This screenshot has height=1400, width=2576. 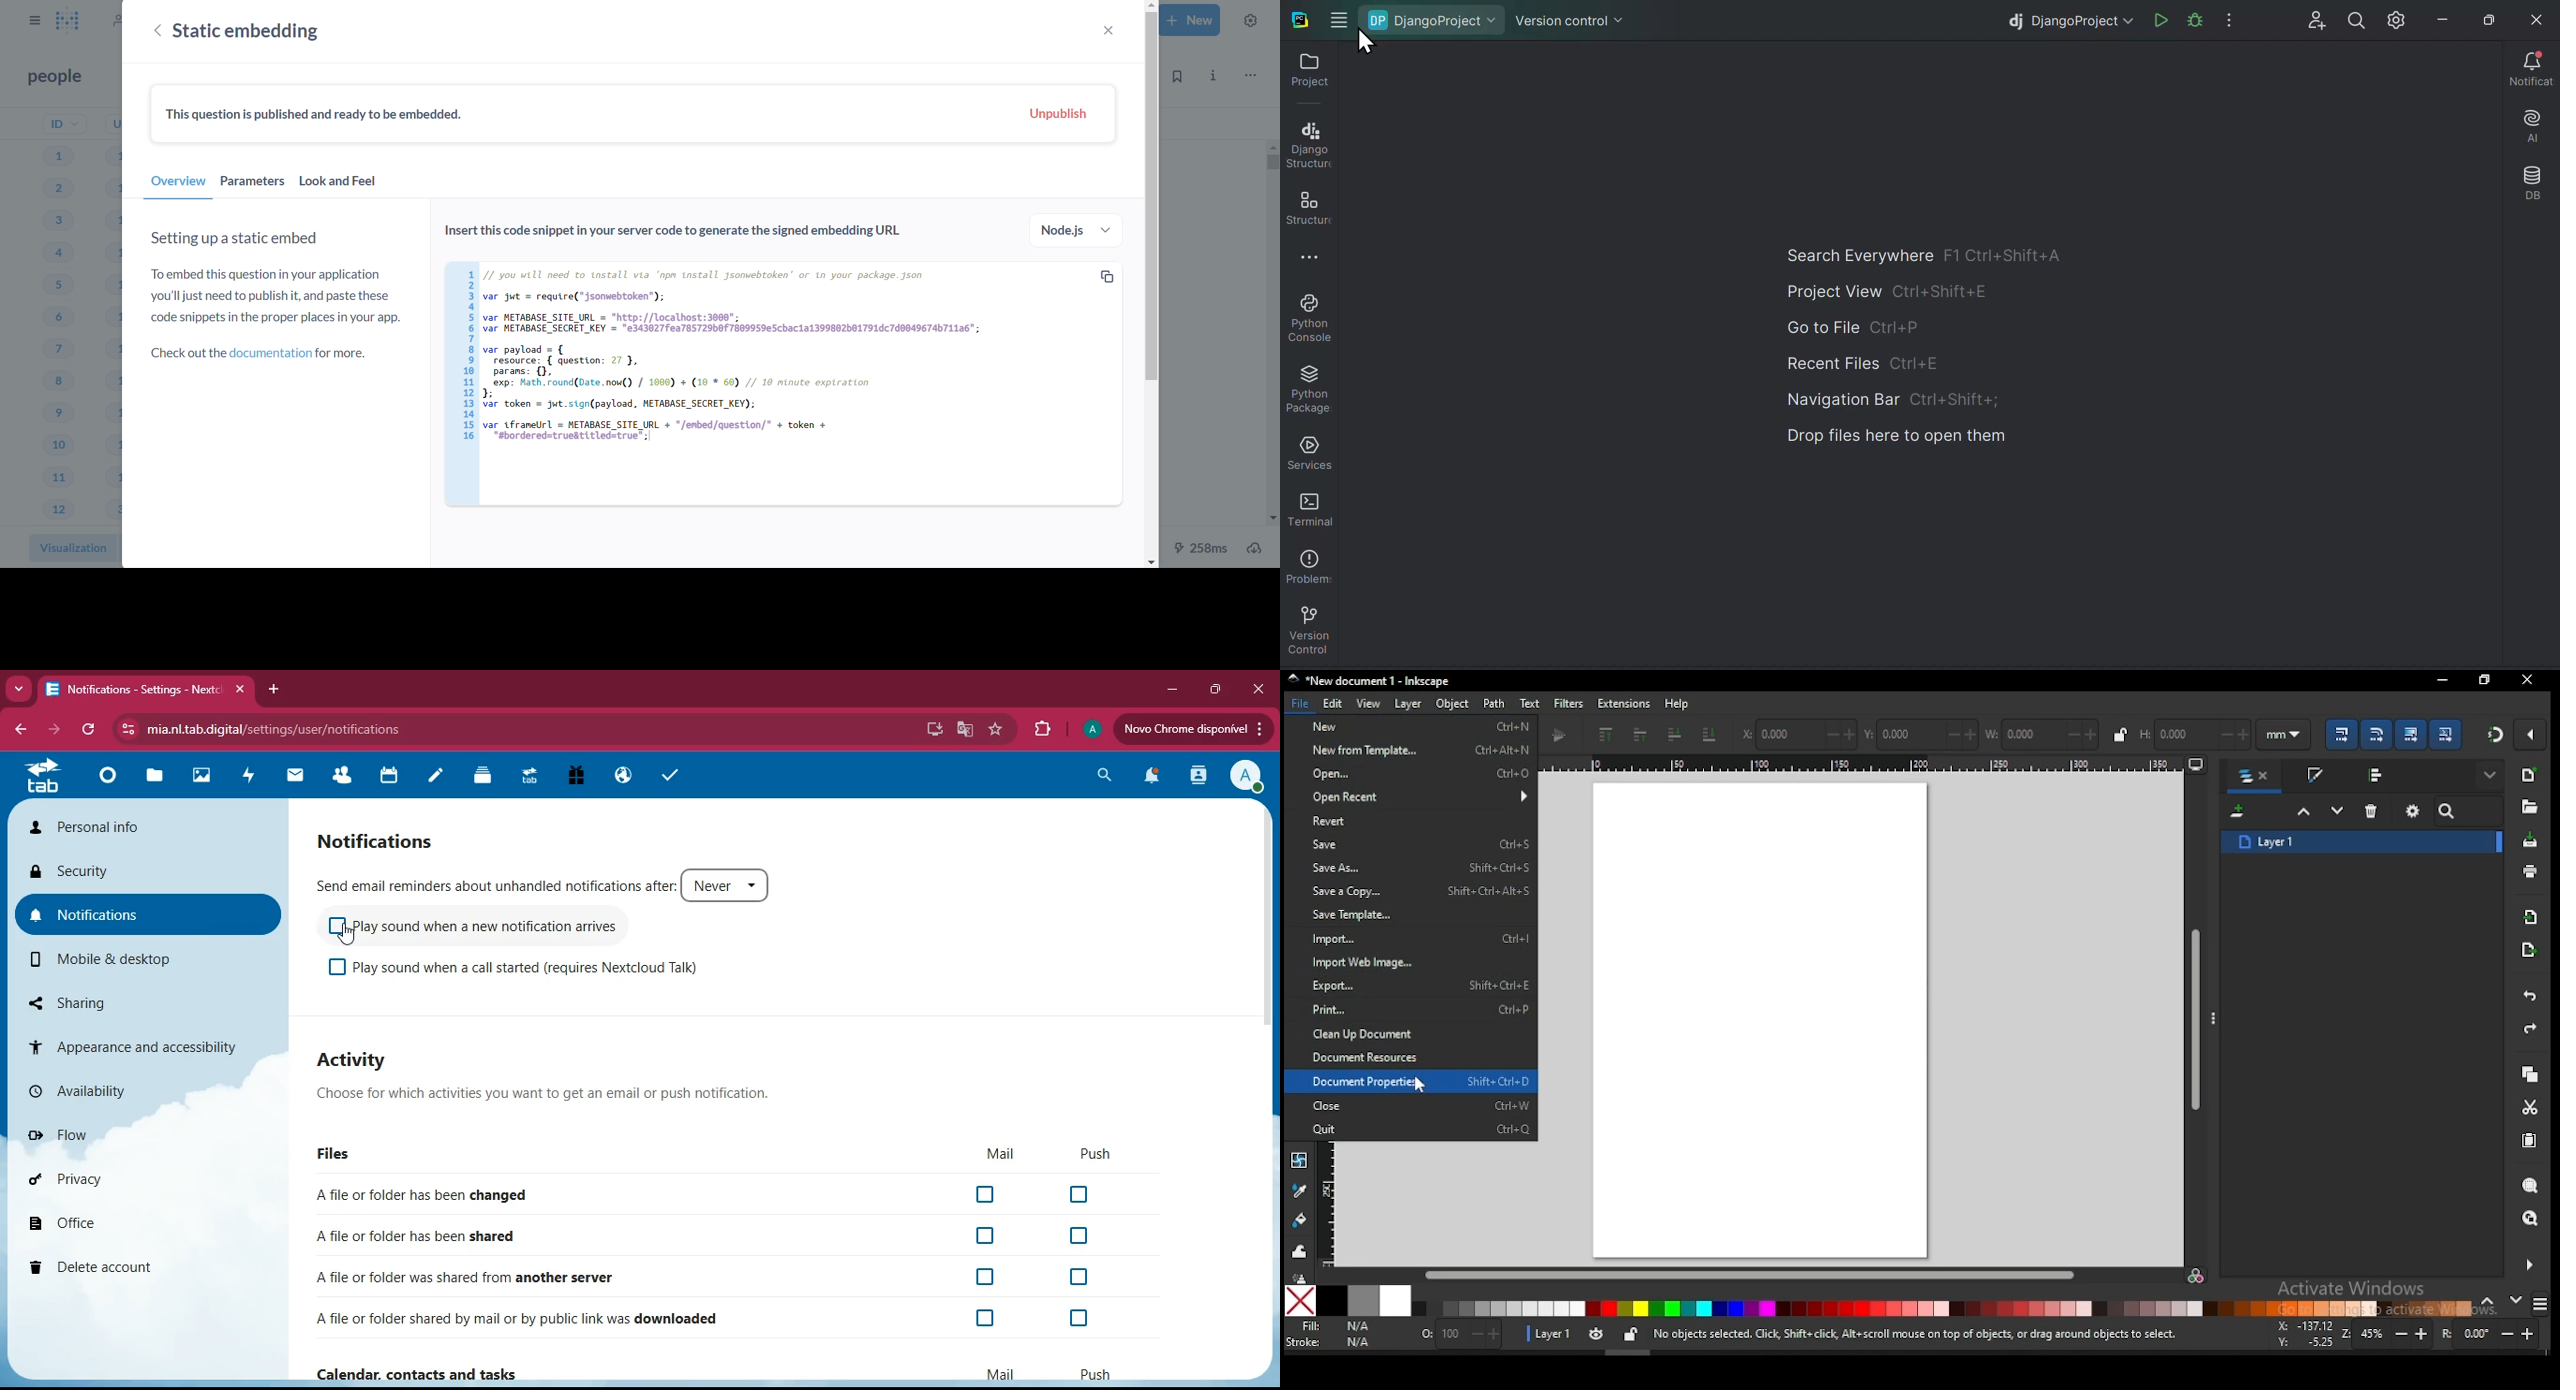 I want to click on appearance, so click(x=142, y=1043).